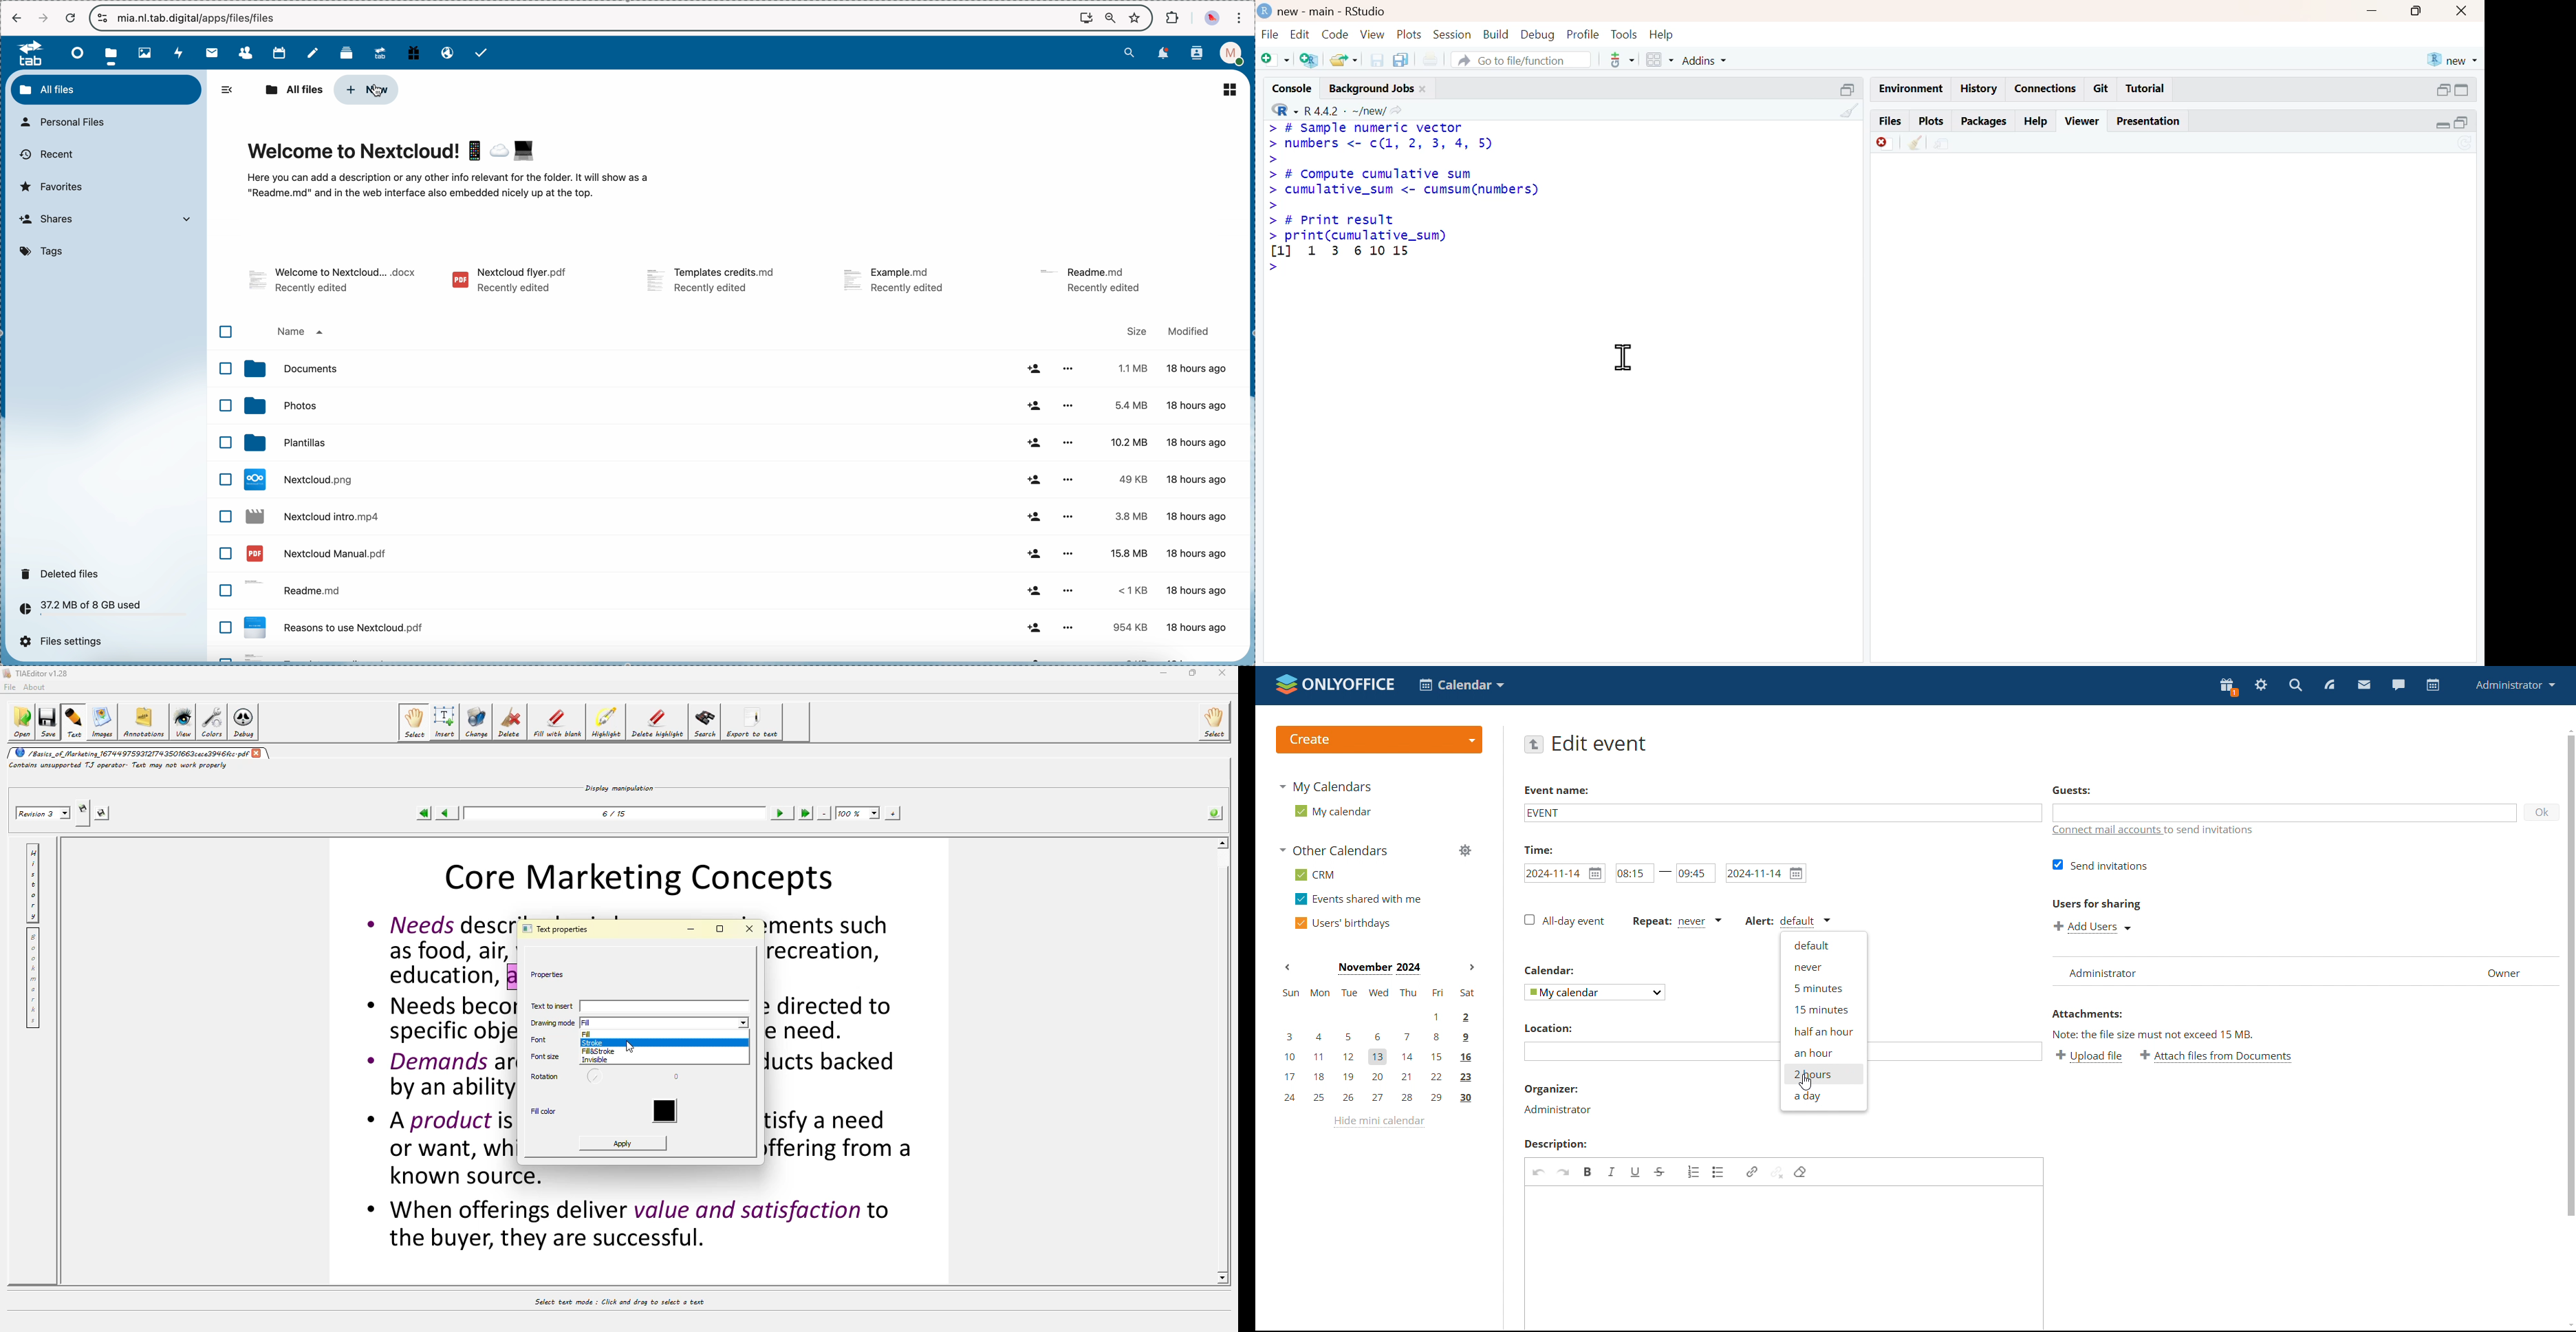 This screenshot has height=1344, width=2576. I want to click on contacts, so click(1197, 54).